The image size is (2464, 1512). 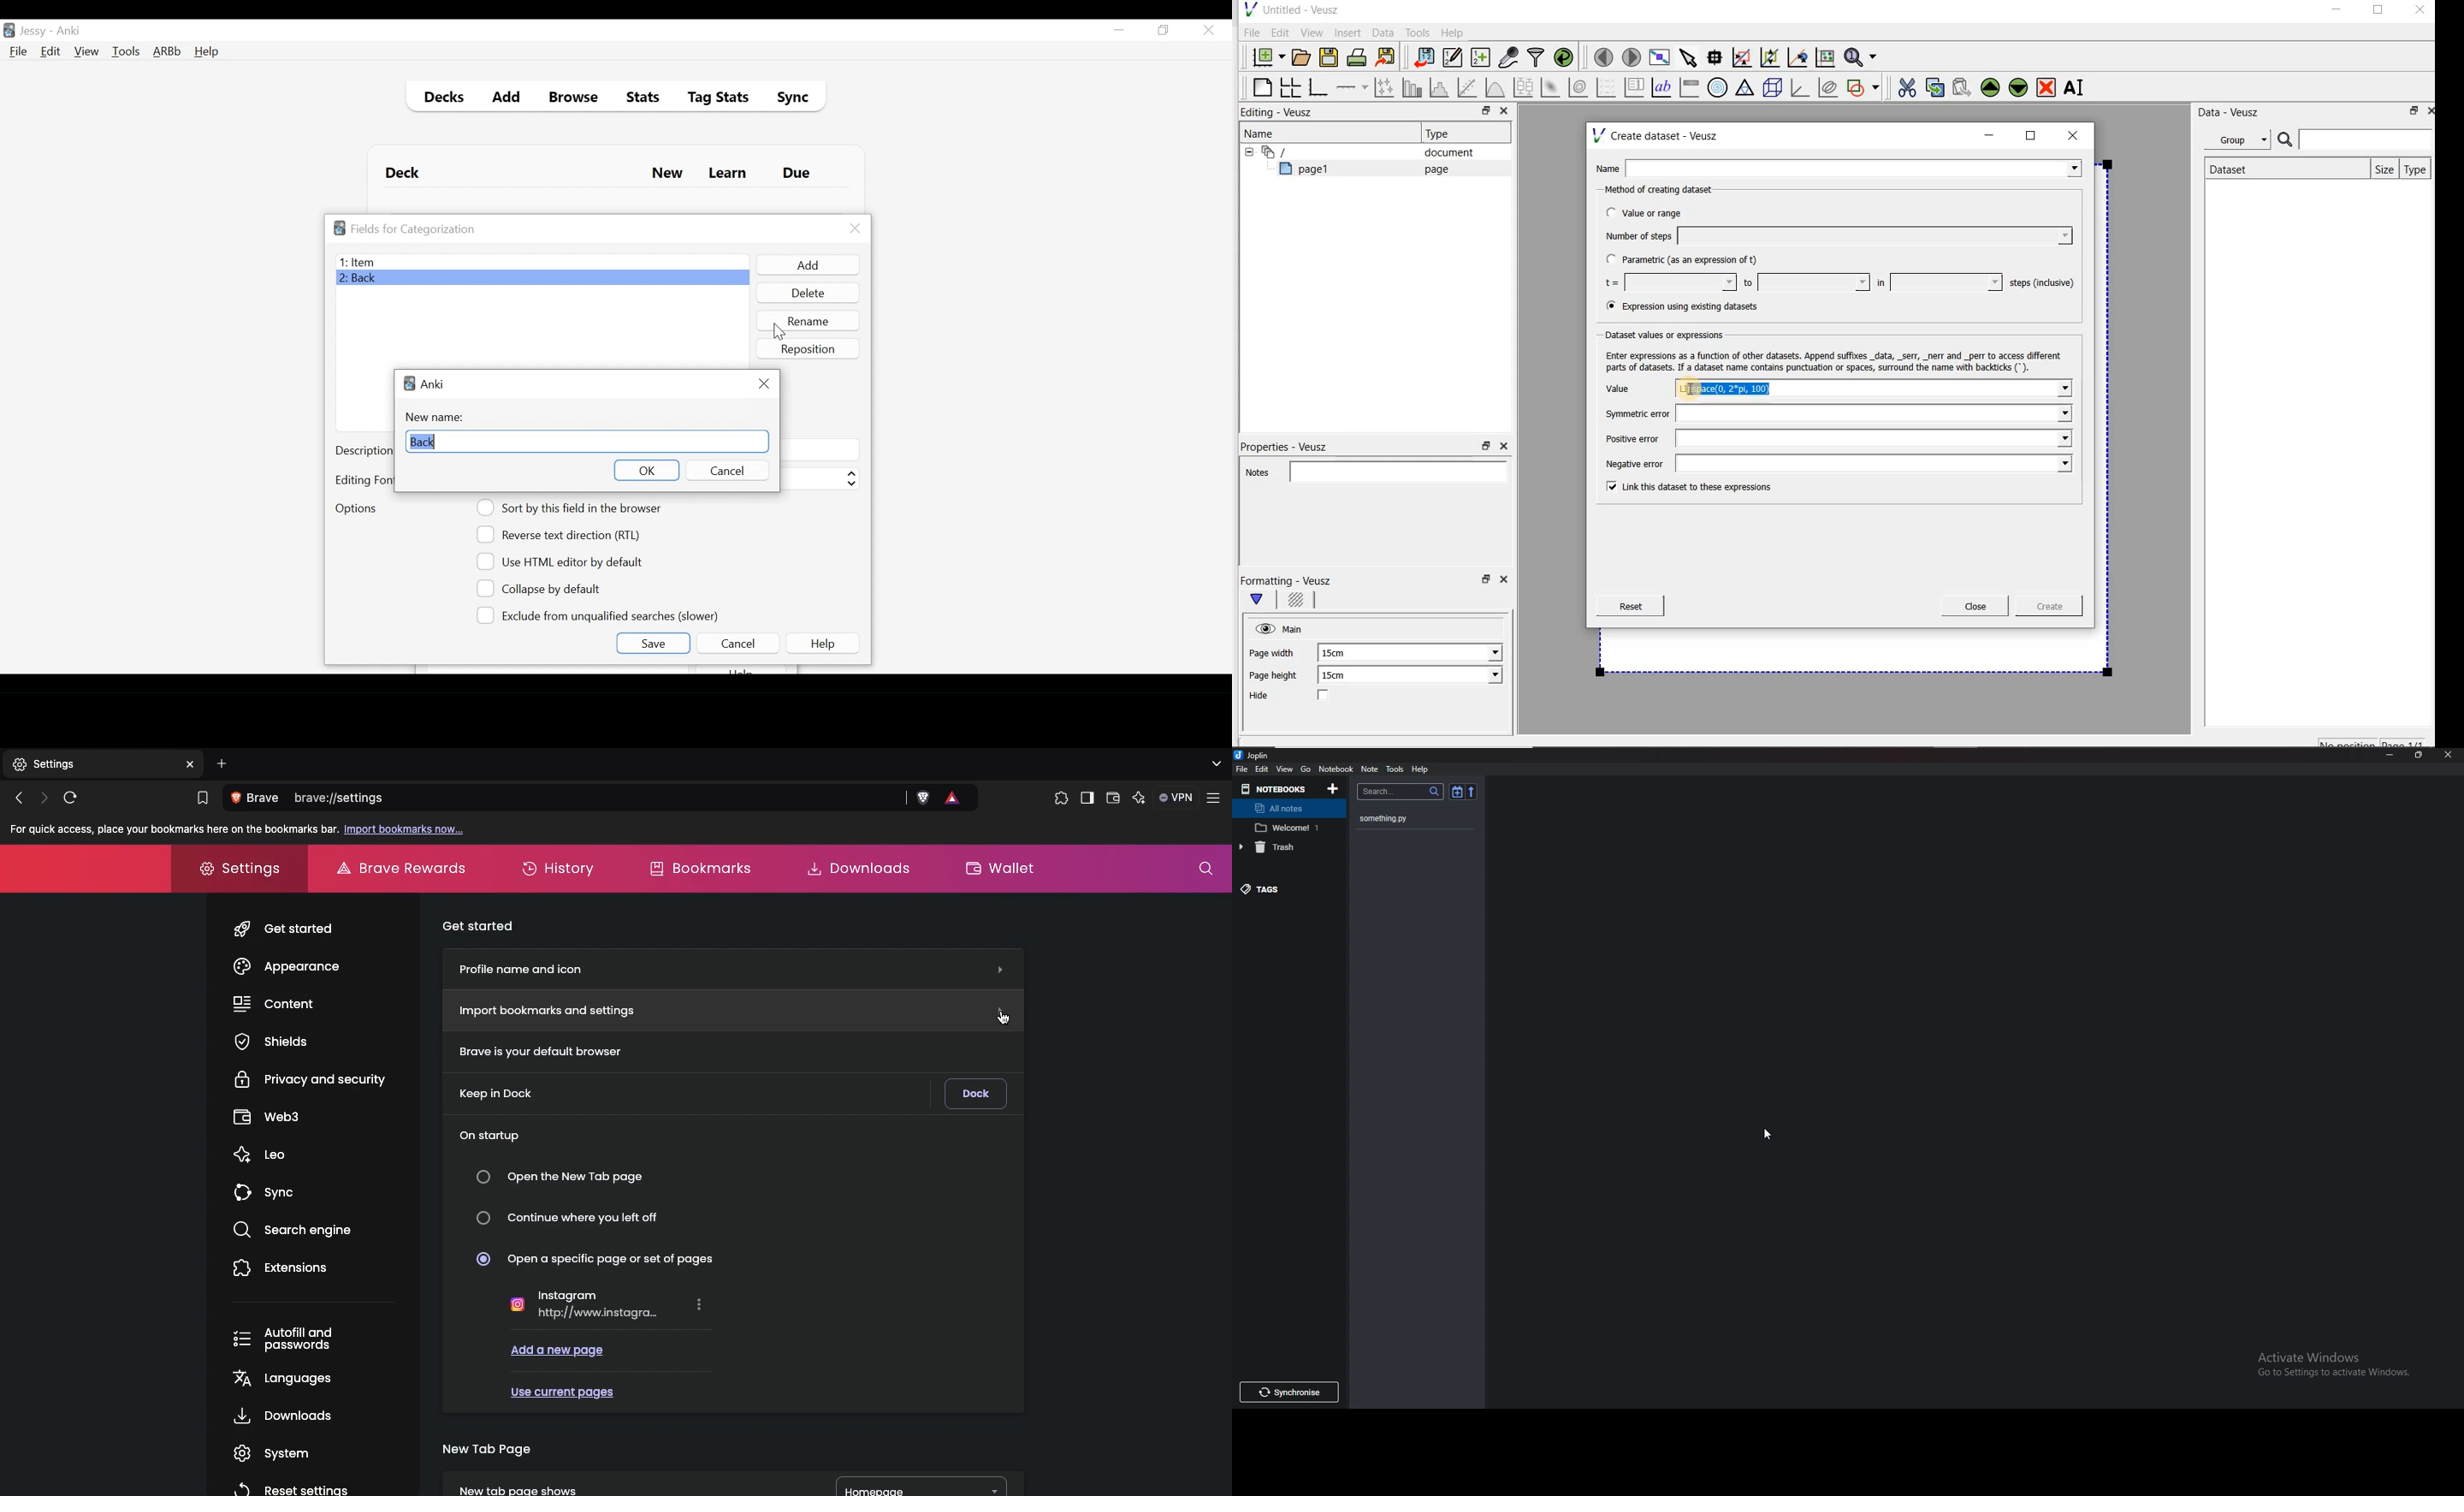 I want to click on Value or range, so click(x=1657, y=211).